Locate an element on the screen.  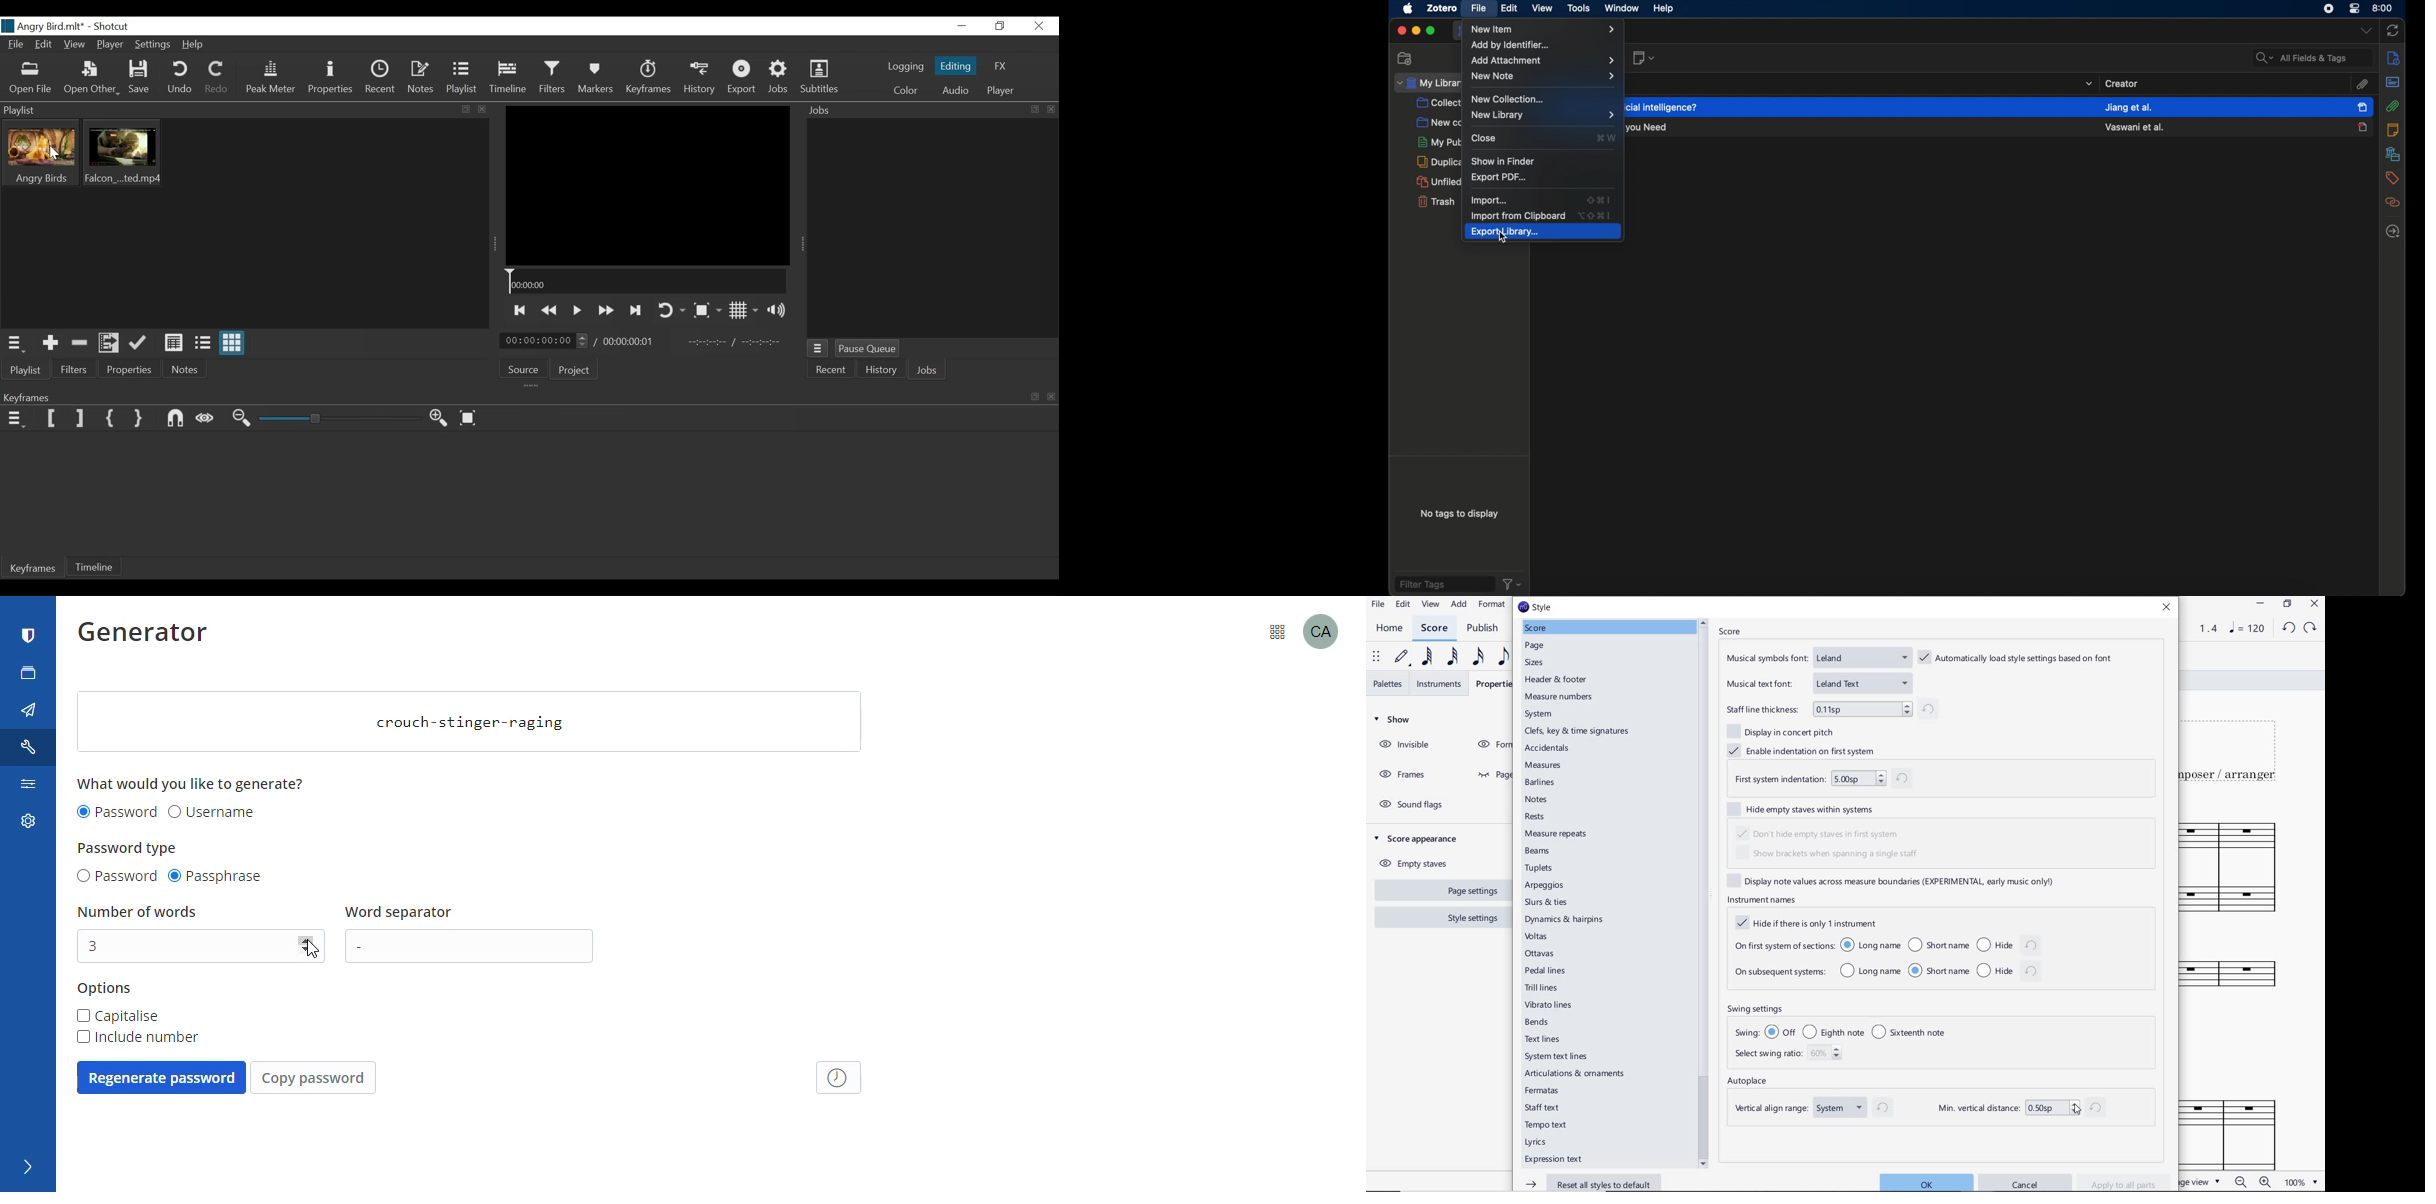
View as file is located at coordinates (203, 343).